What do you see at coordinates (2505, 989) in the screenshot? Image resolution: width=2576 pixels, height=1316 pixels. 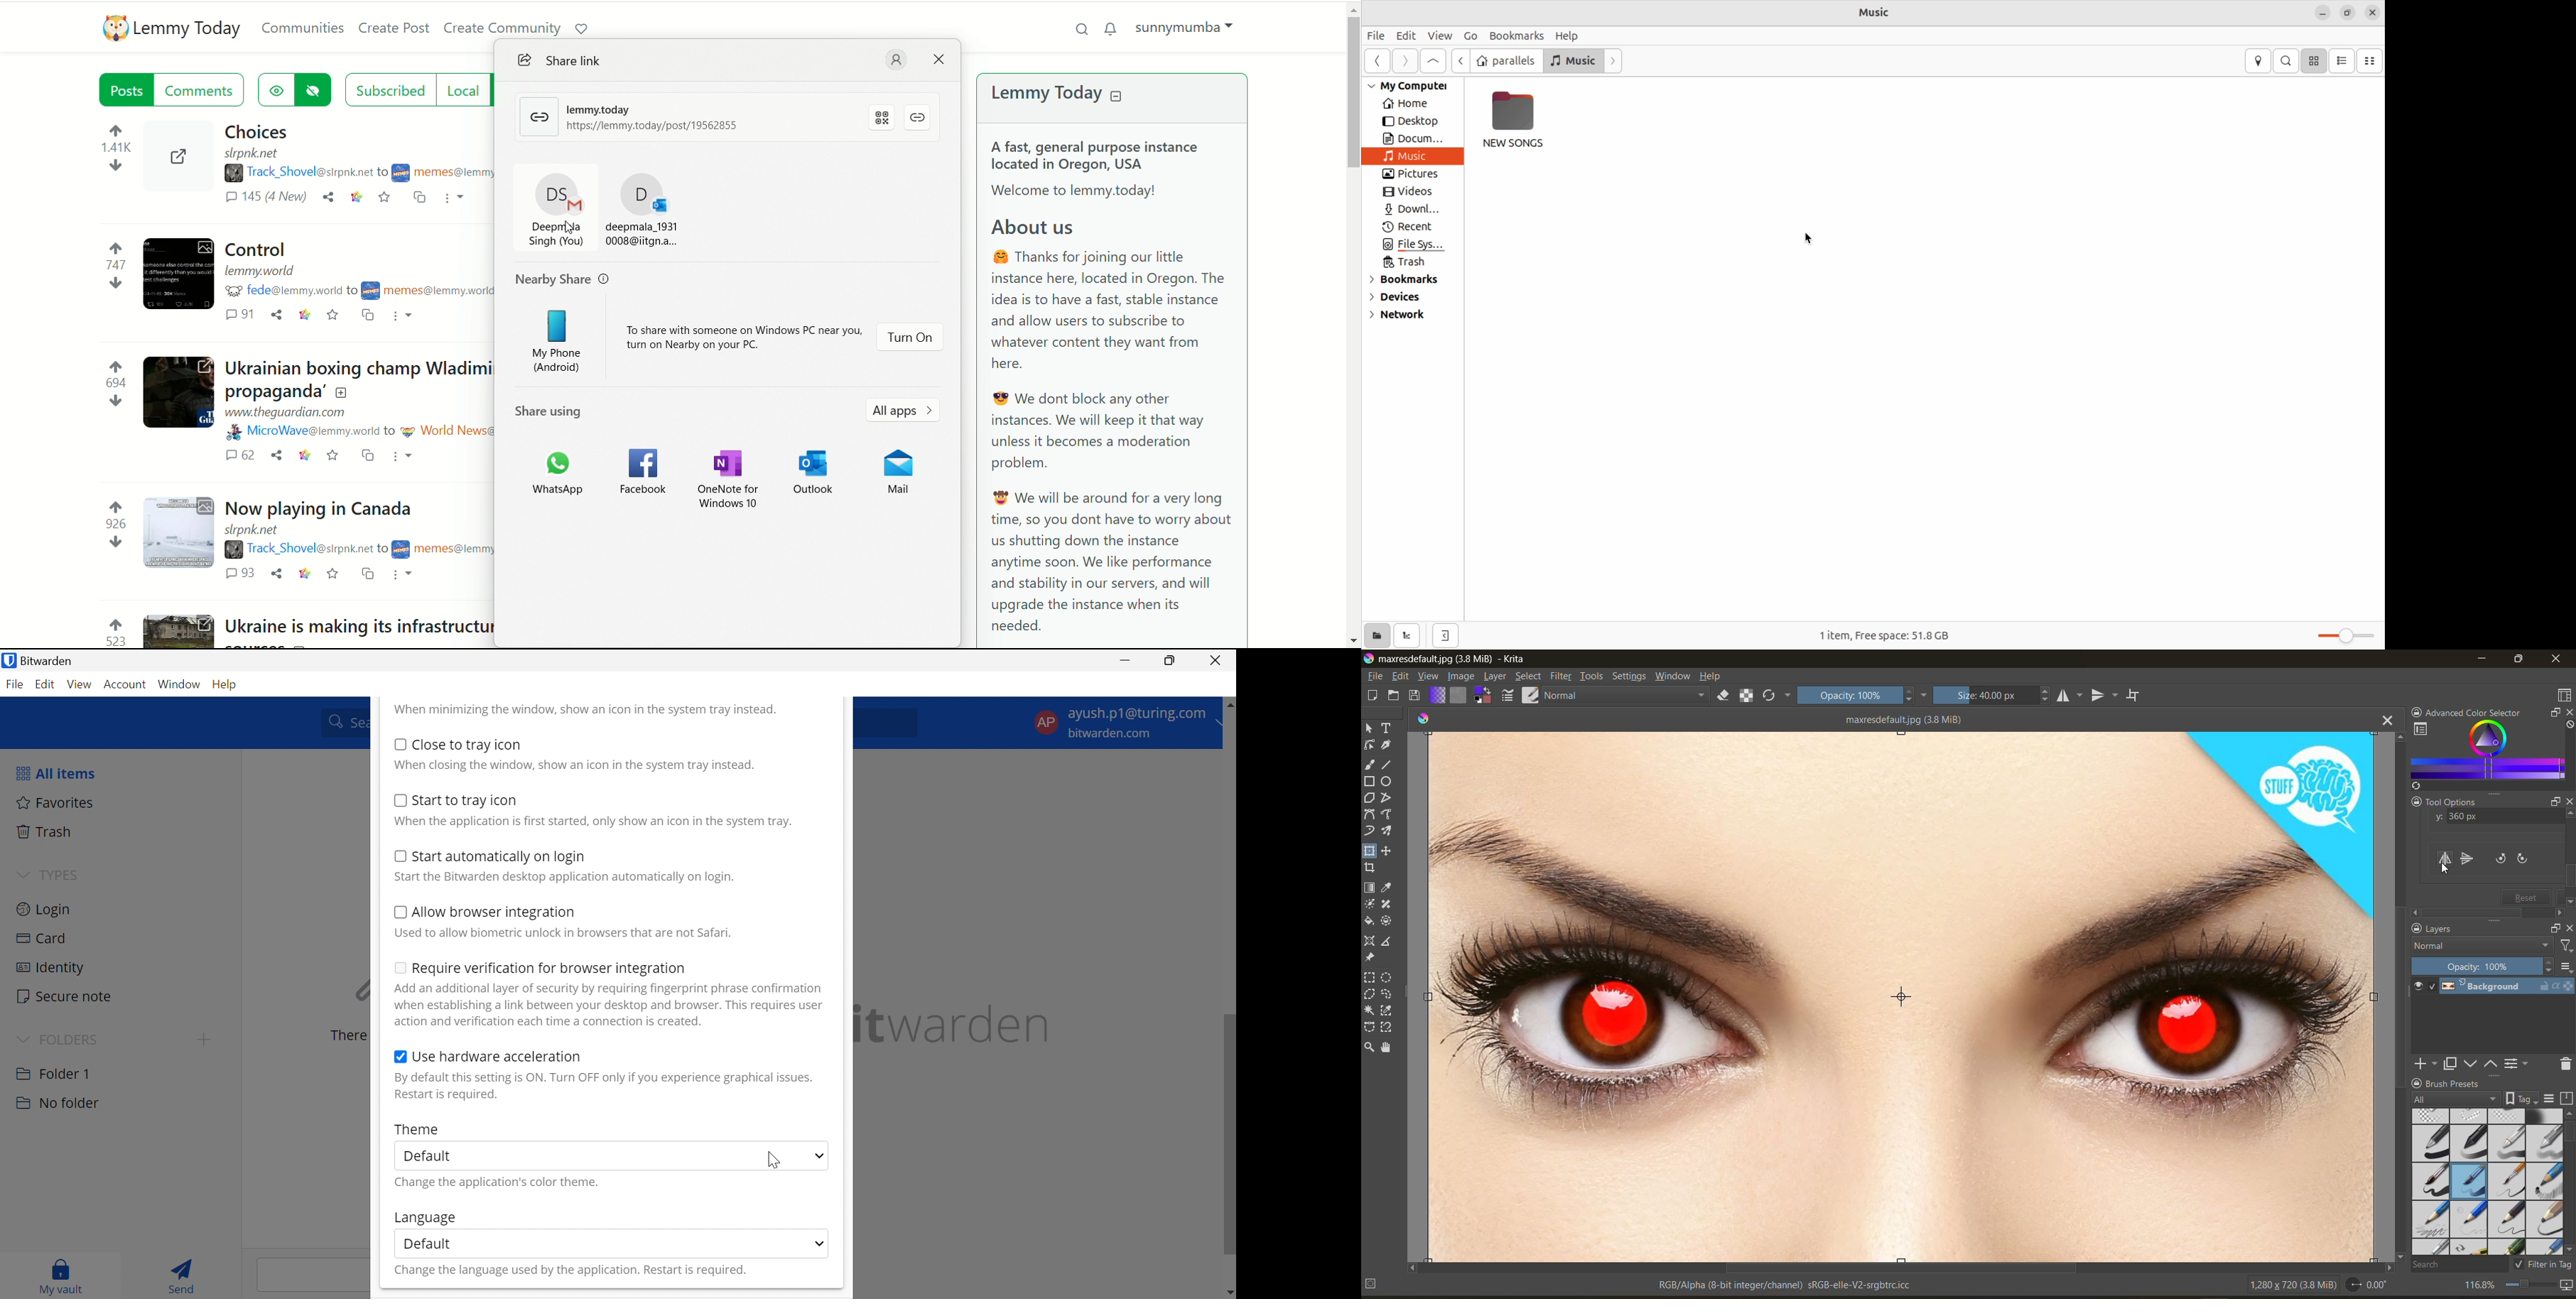 I see `layer` at bounding box center [2505, 989].